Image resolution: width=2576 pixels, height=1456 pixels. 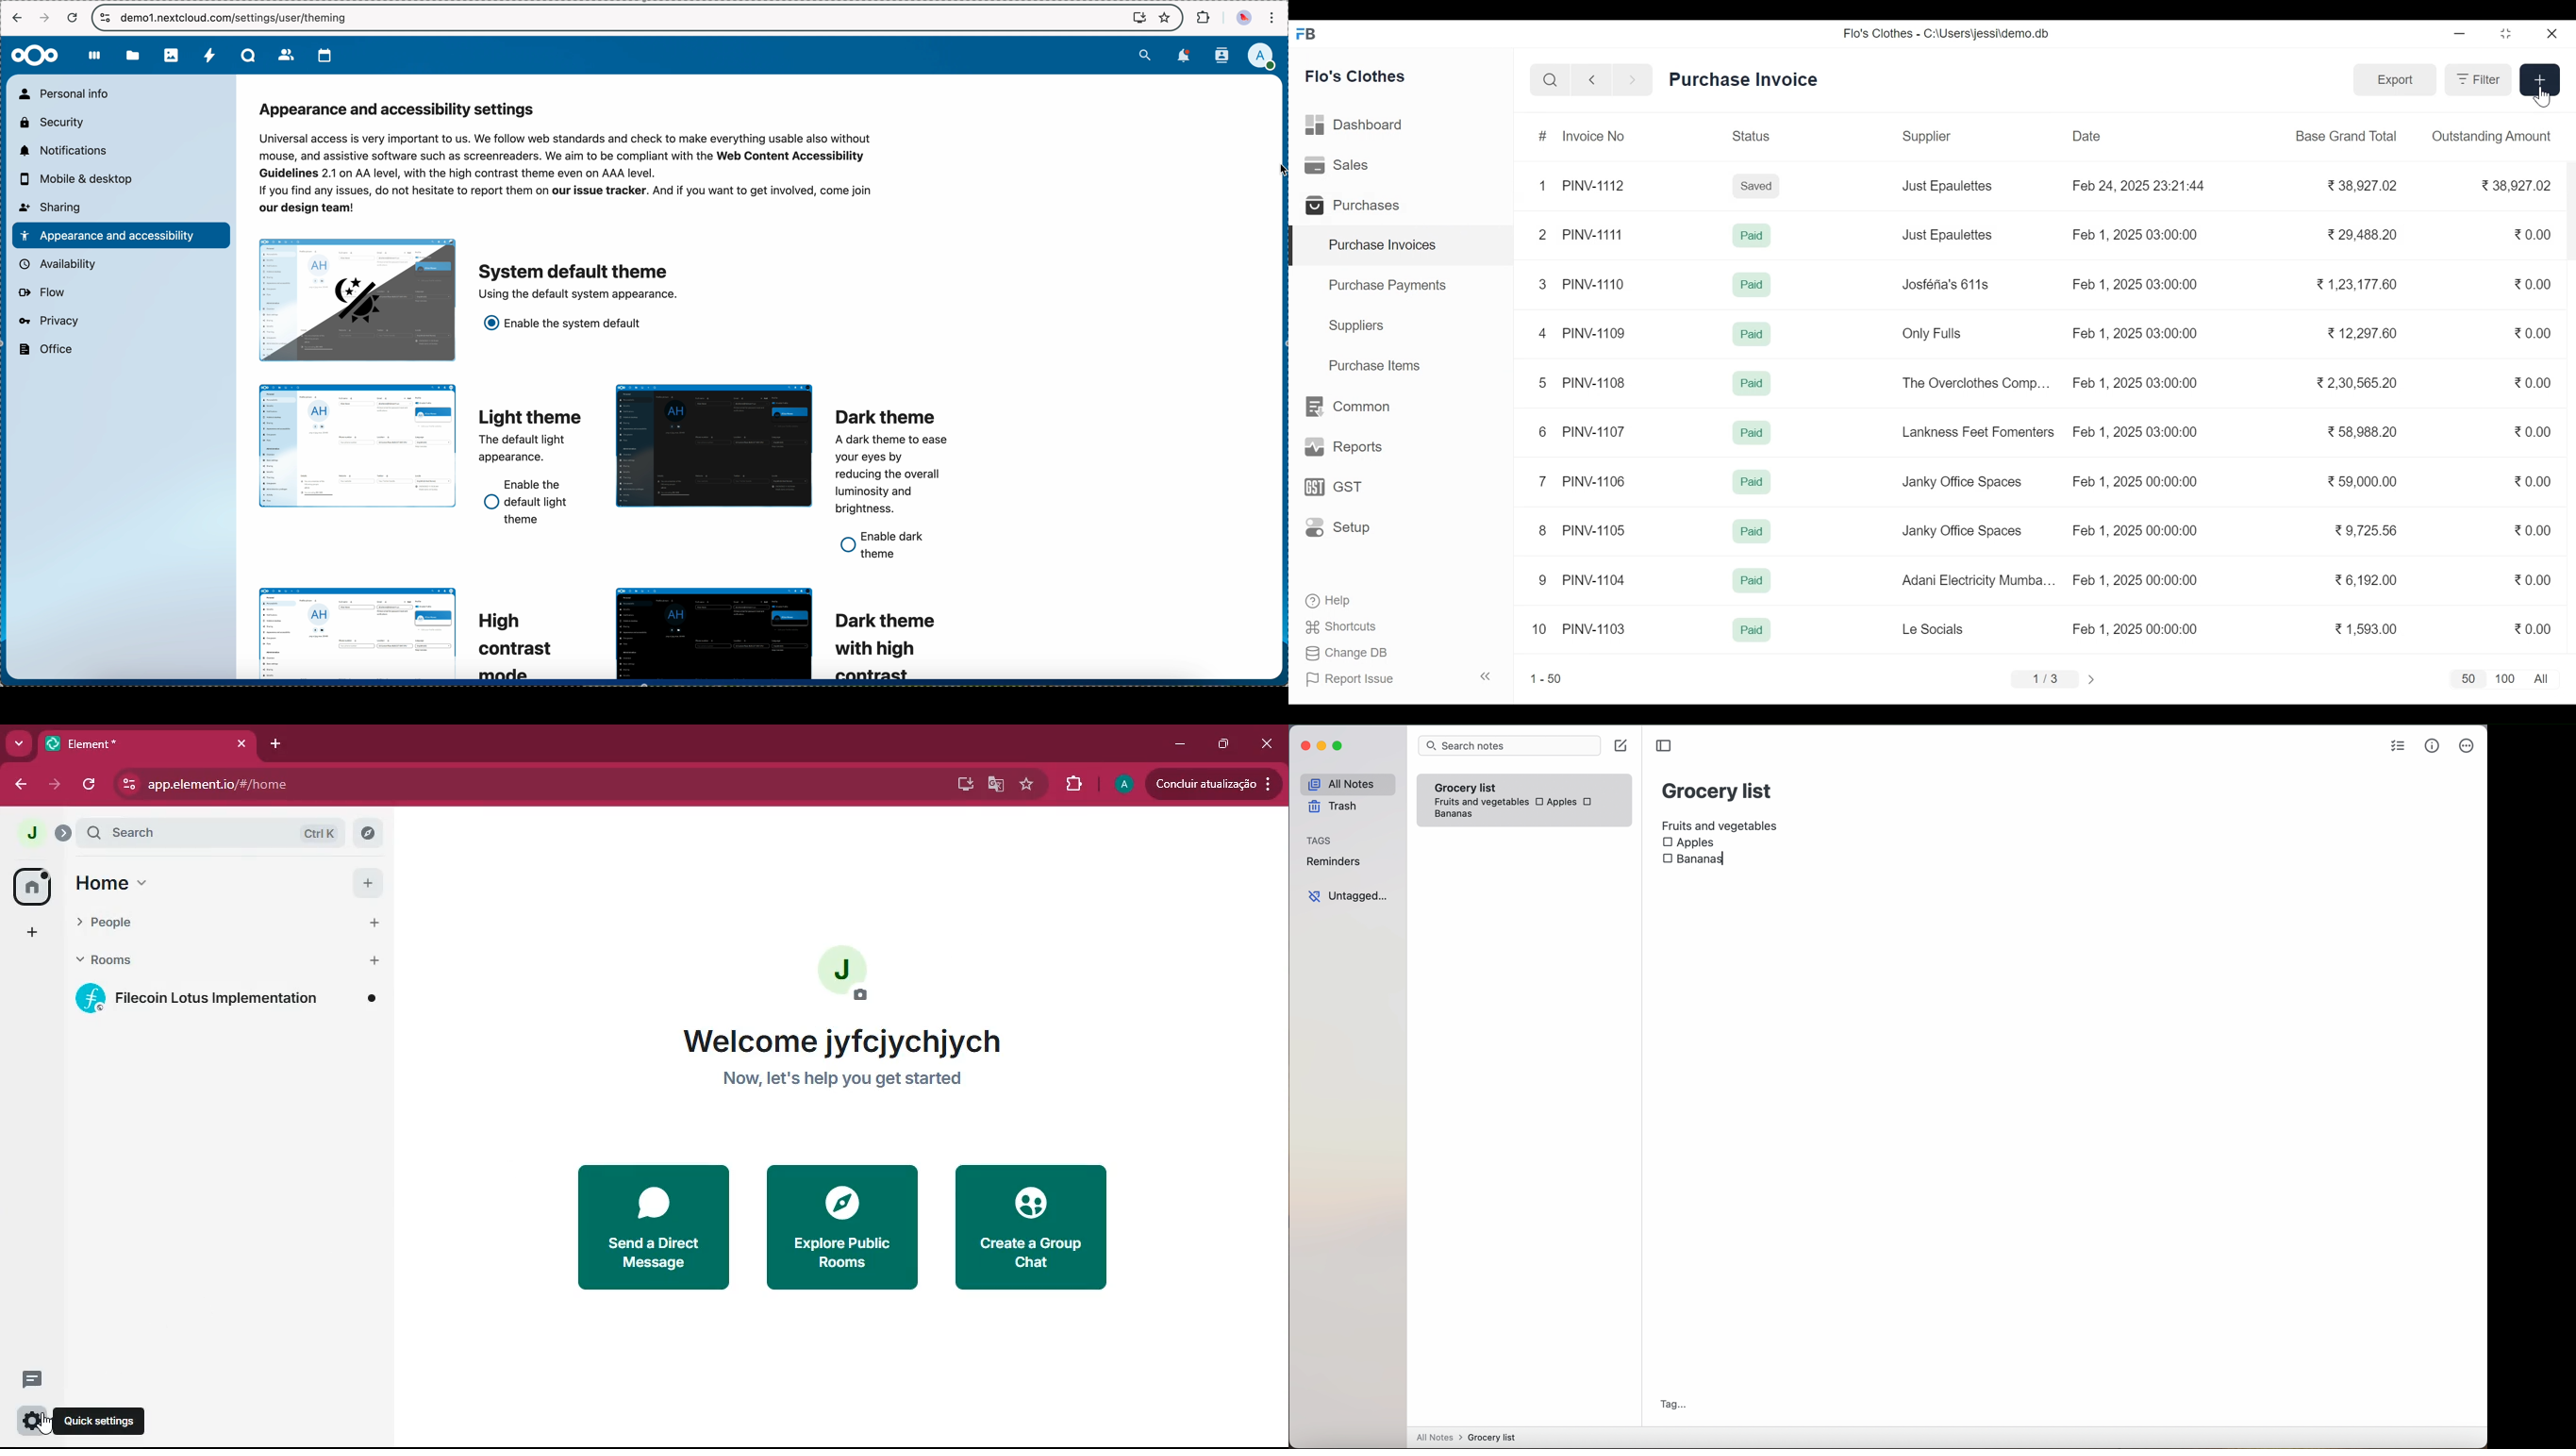 I want to click on Create, so click(x=2539, y=79).